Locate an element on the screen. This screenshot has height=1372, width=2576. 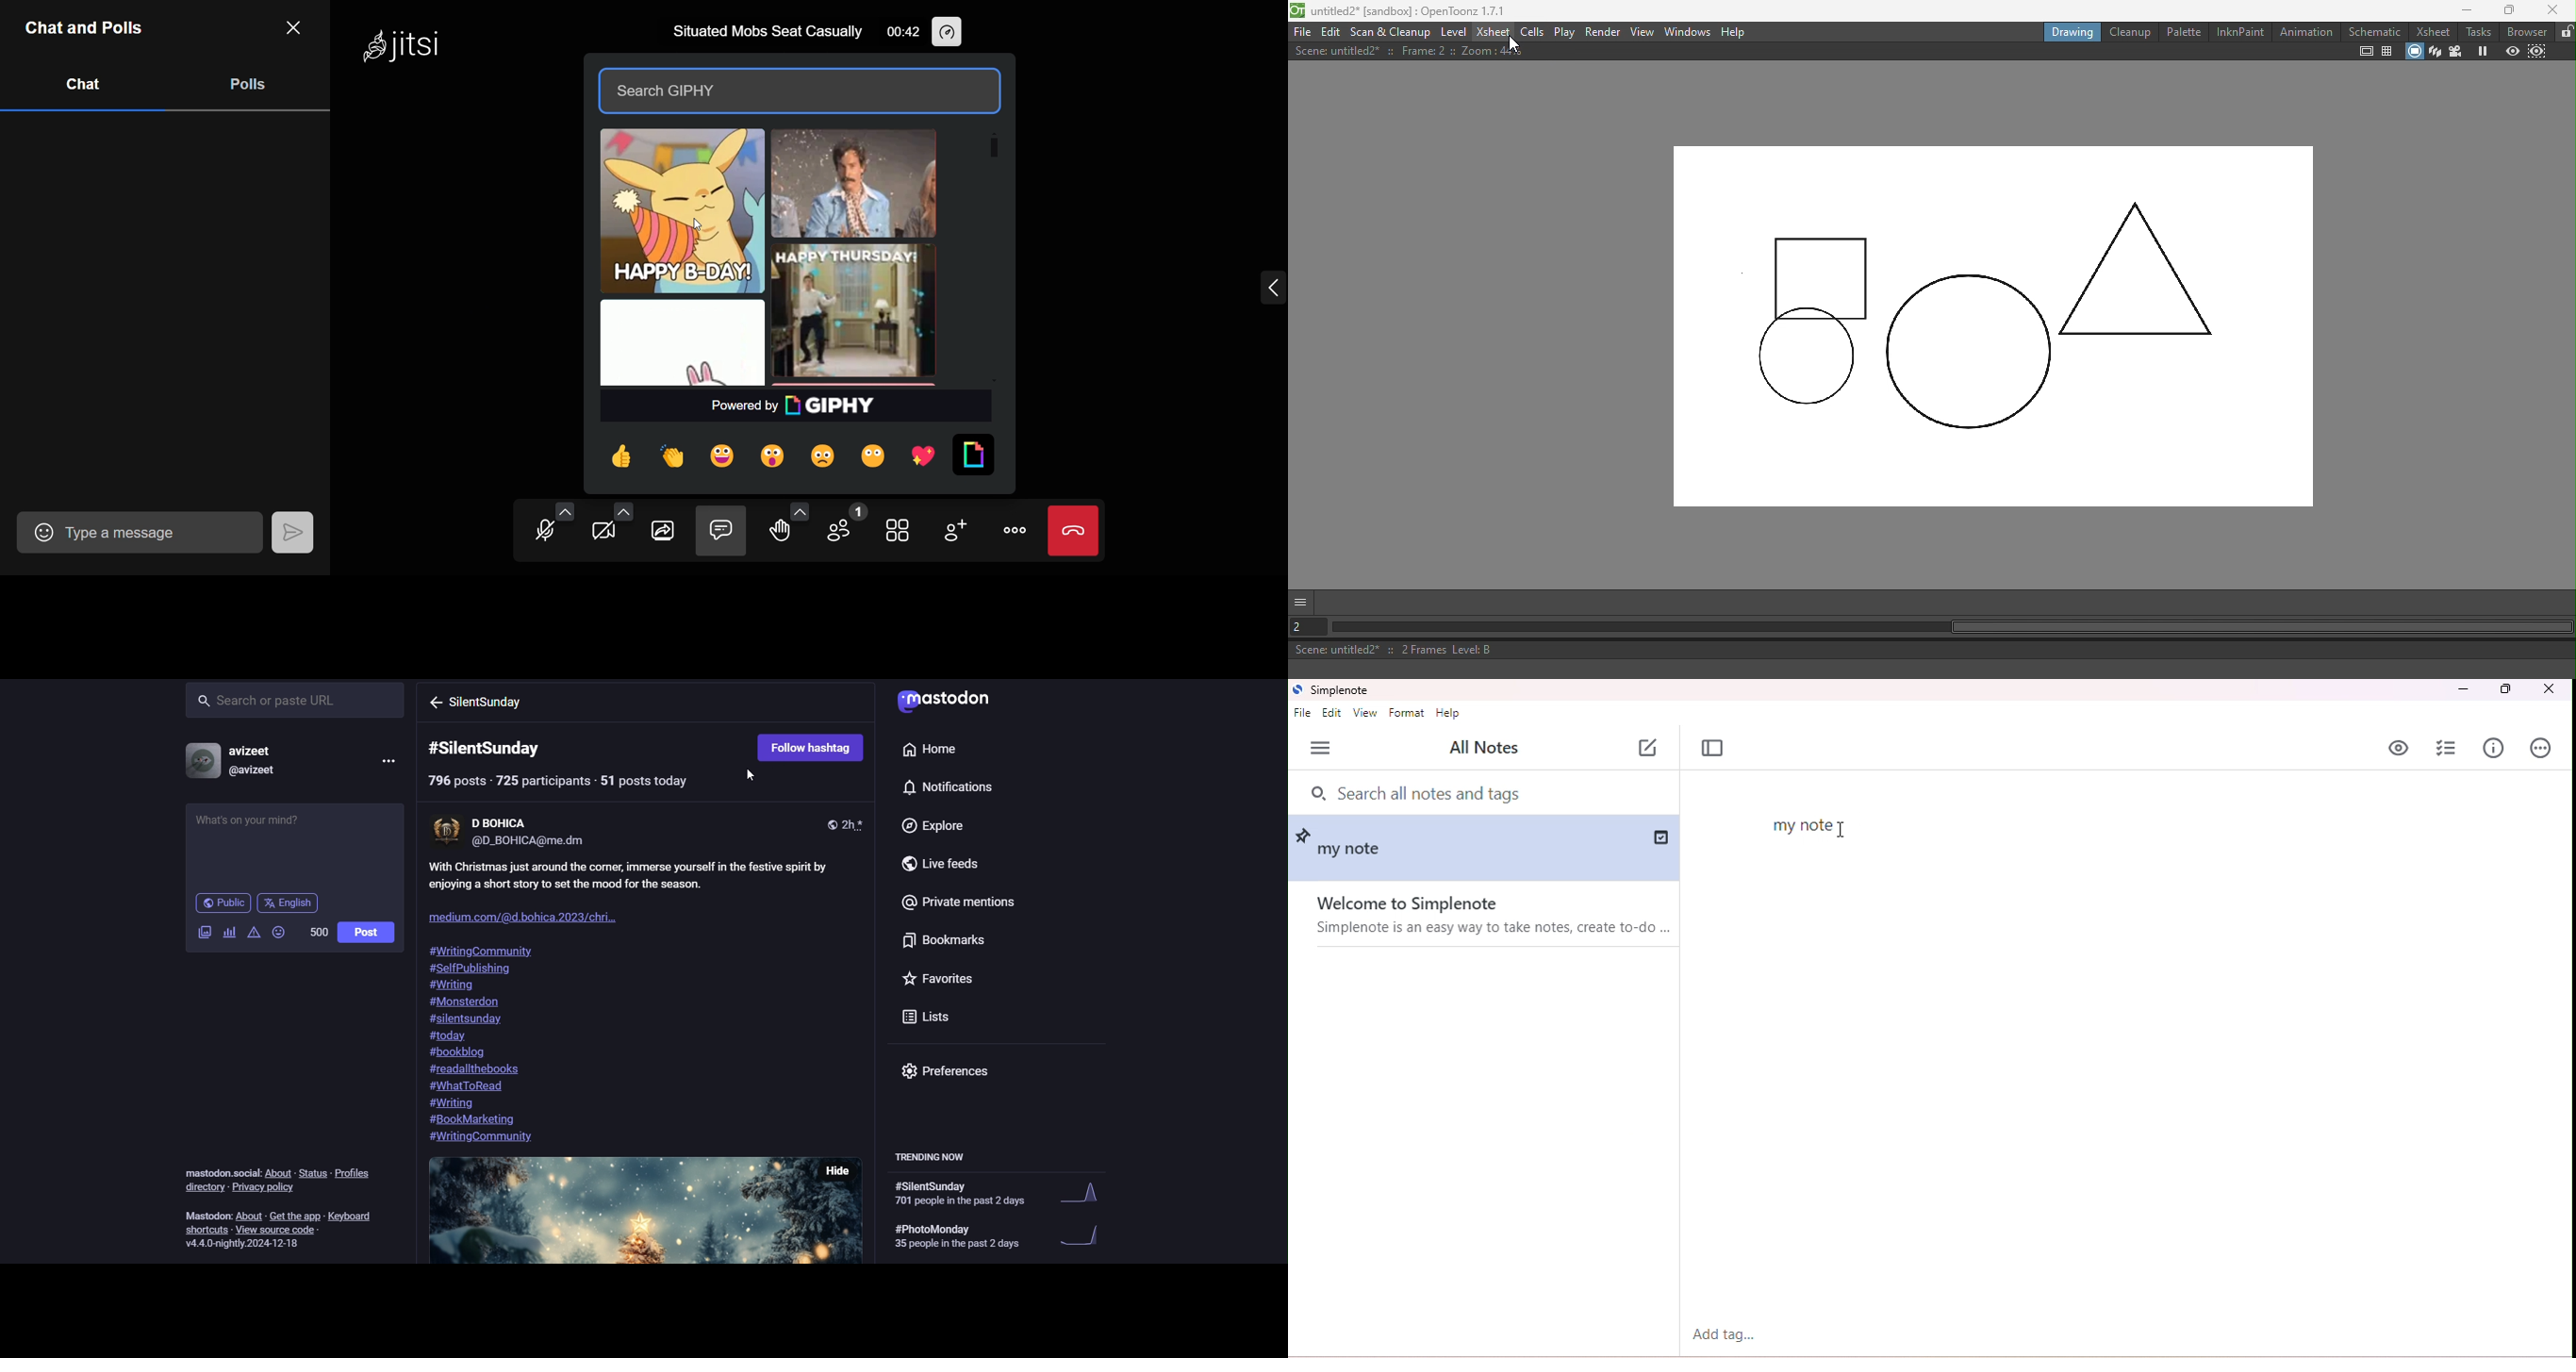
my note is located at coordinates (1355, 852).